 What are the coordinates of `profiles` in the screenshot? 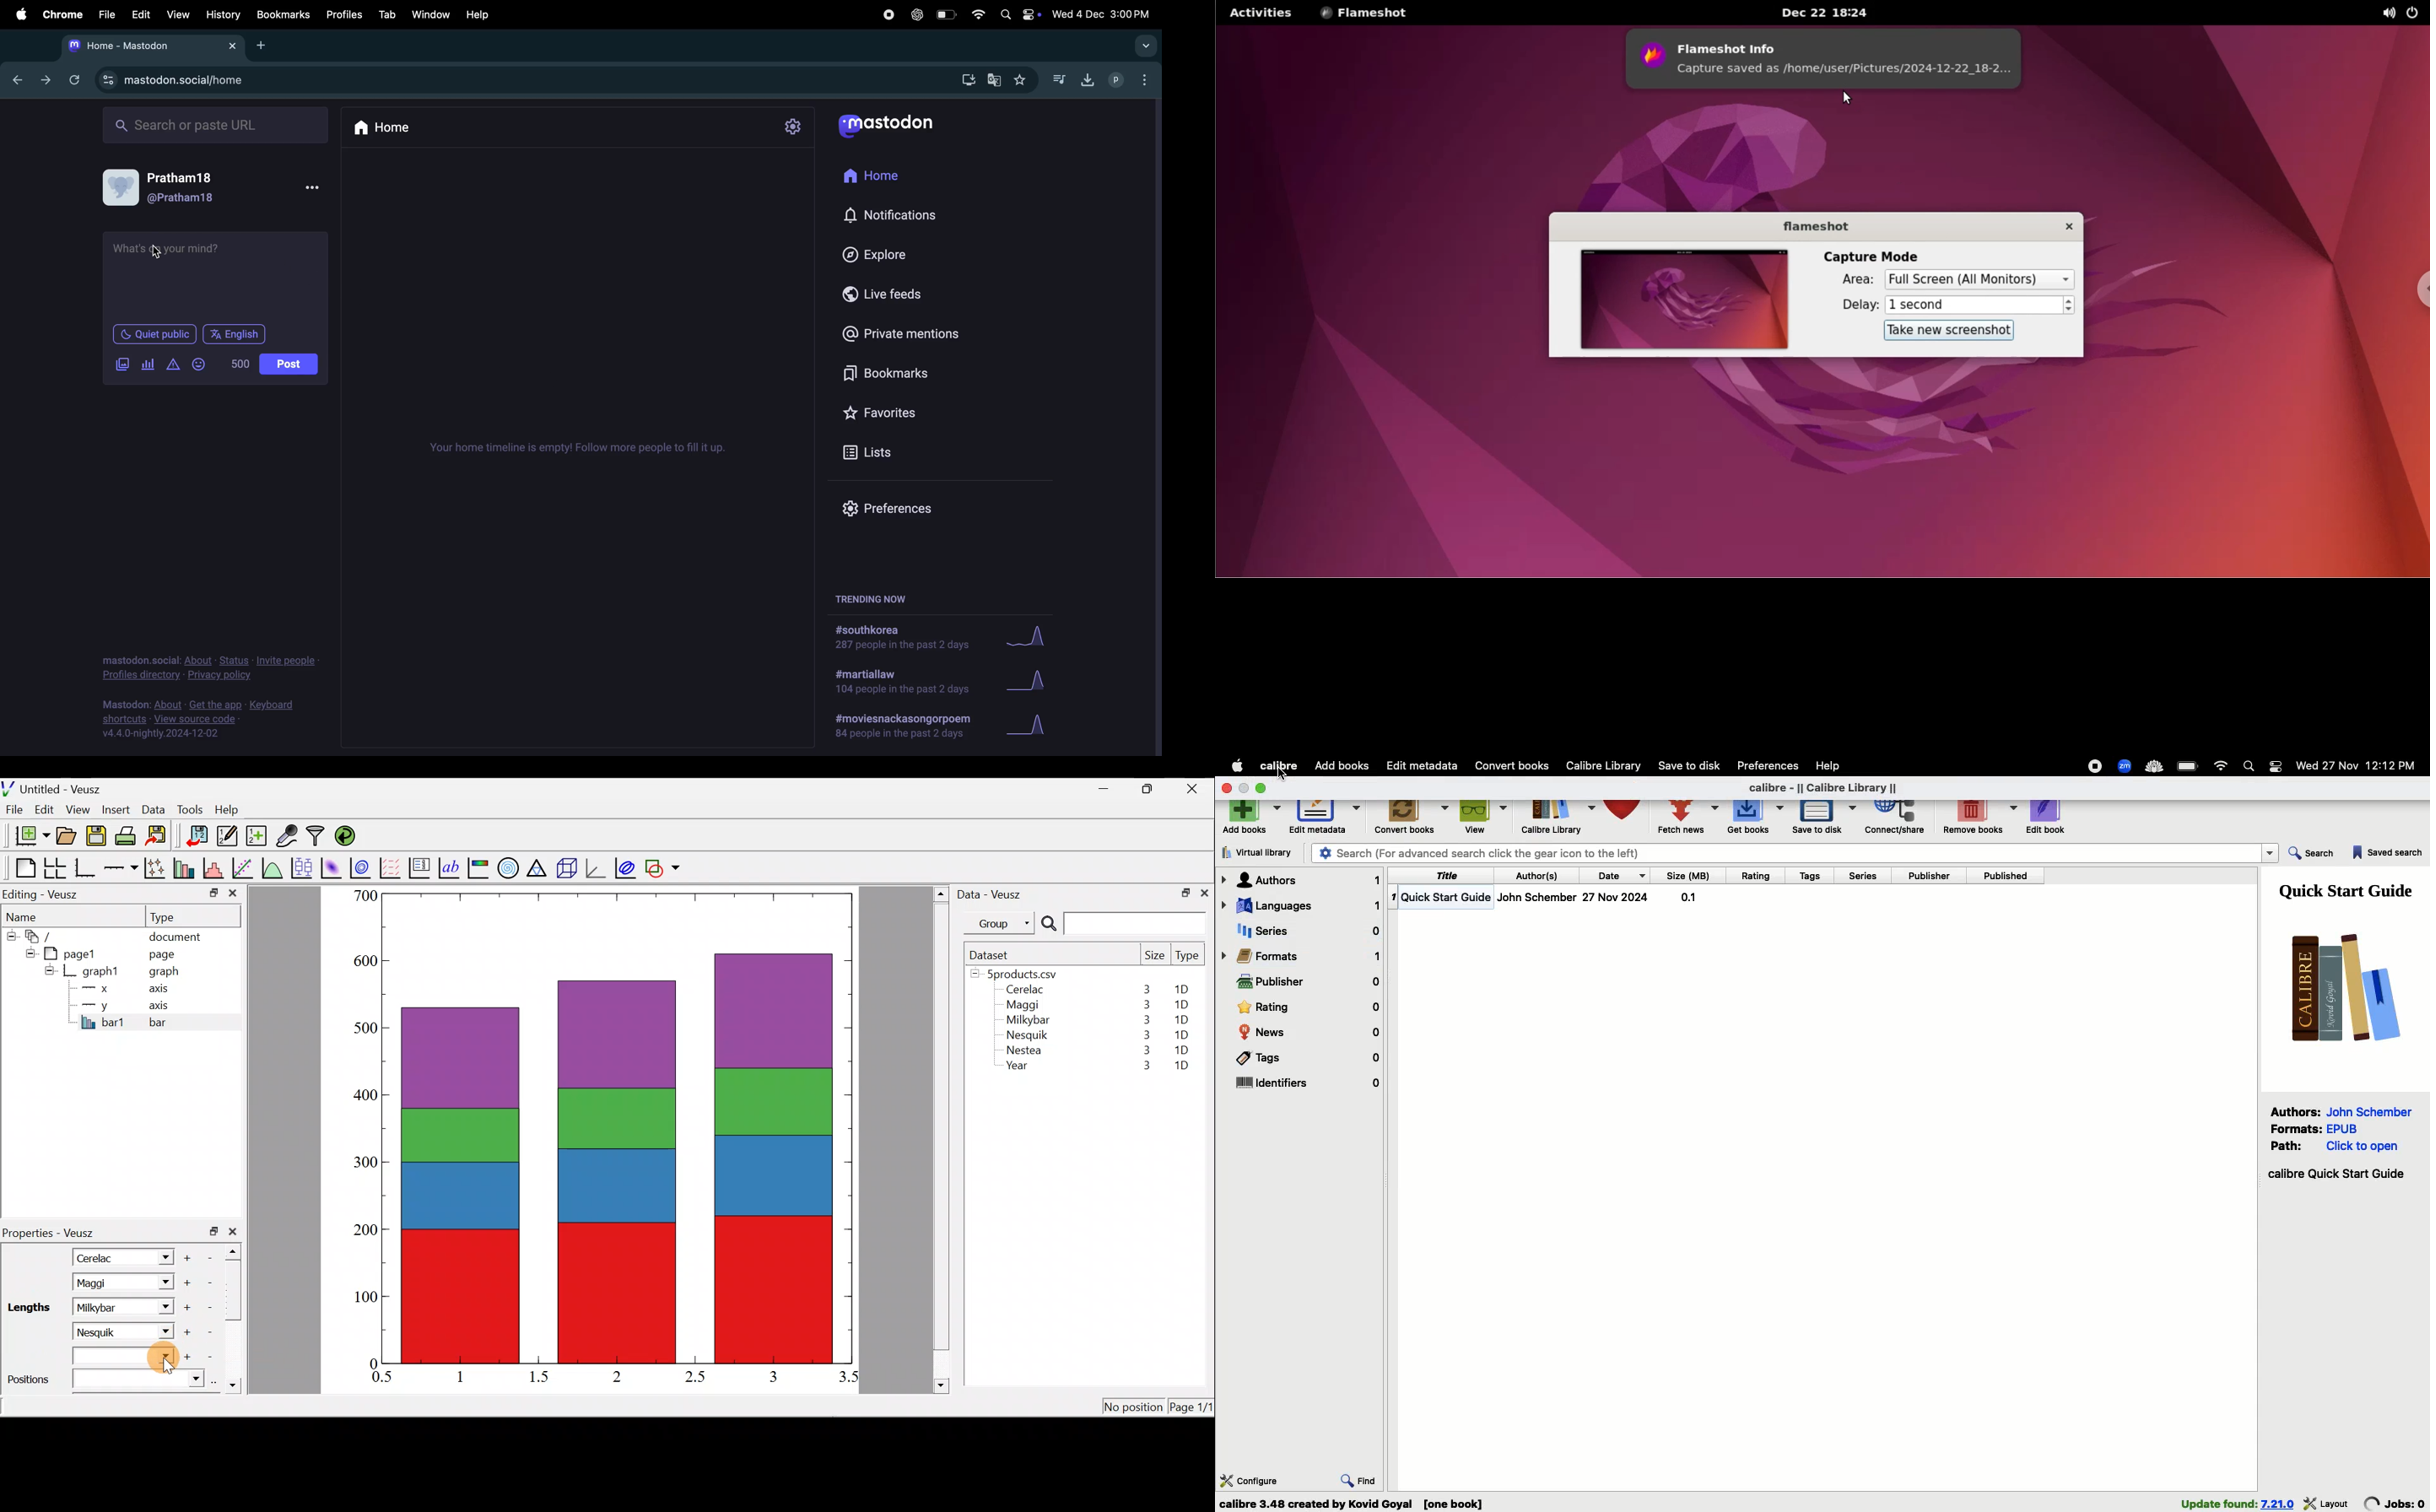 It's located at (1128, 80).